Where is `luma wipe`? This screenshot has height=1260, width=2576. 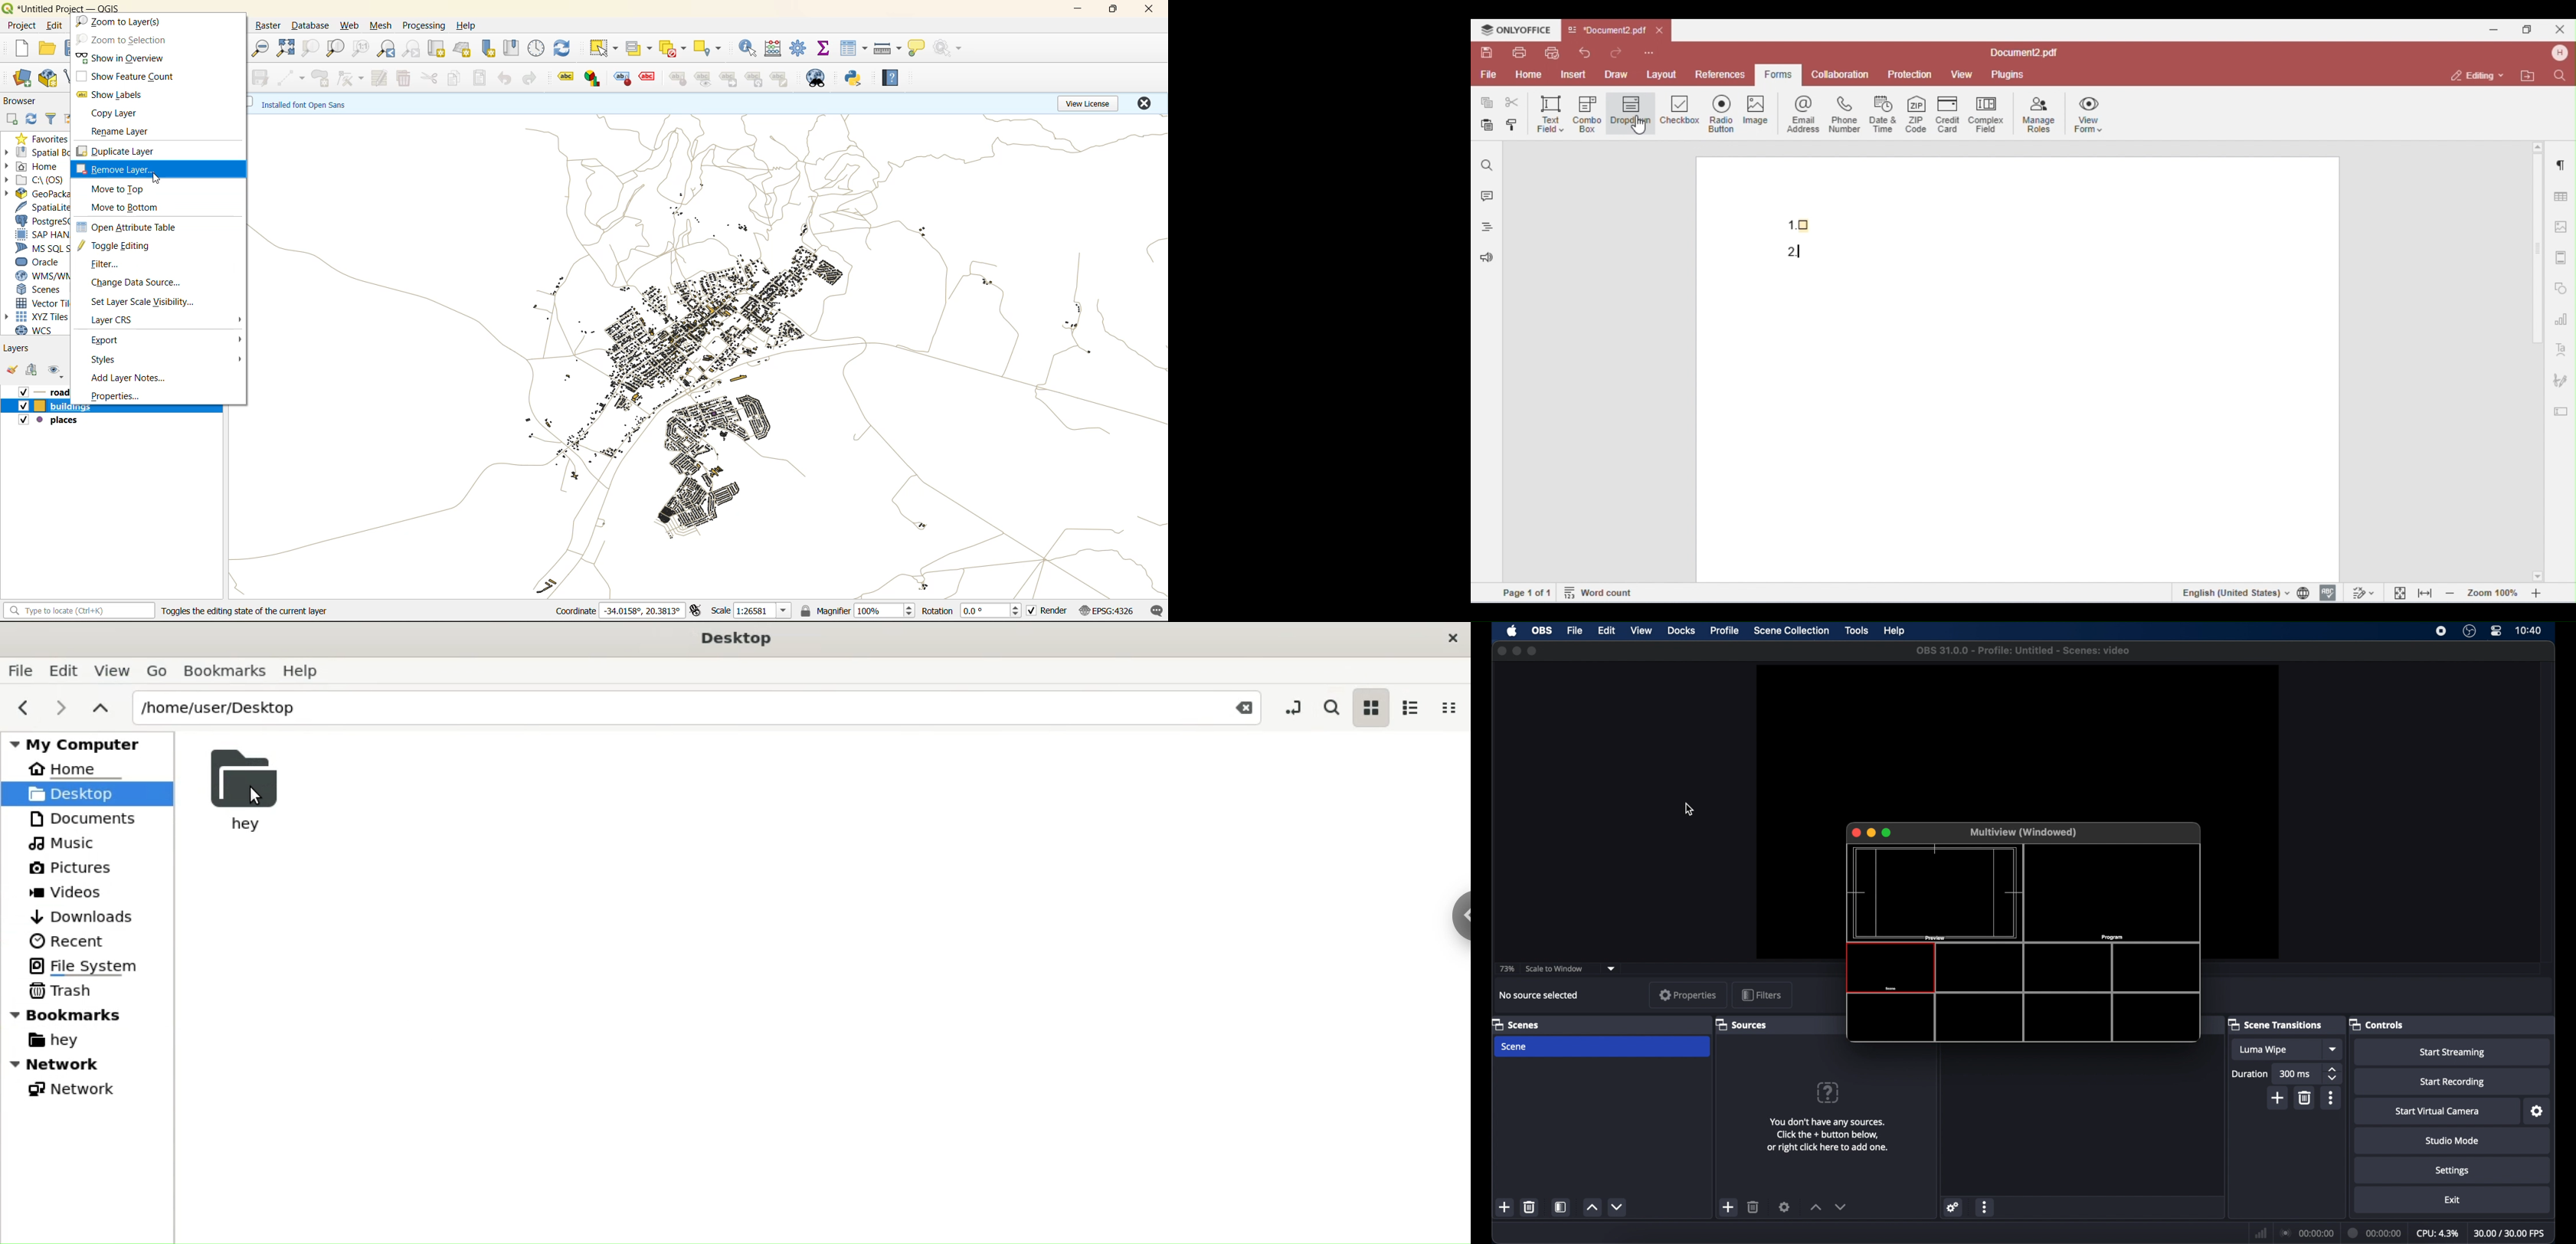 luma wipe is located at coordinates (2263, 1049).